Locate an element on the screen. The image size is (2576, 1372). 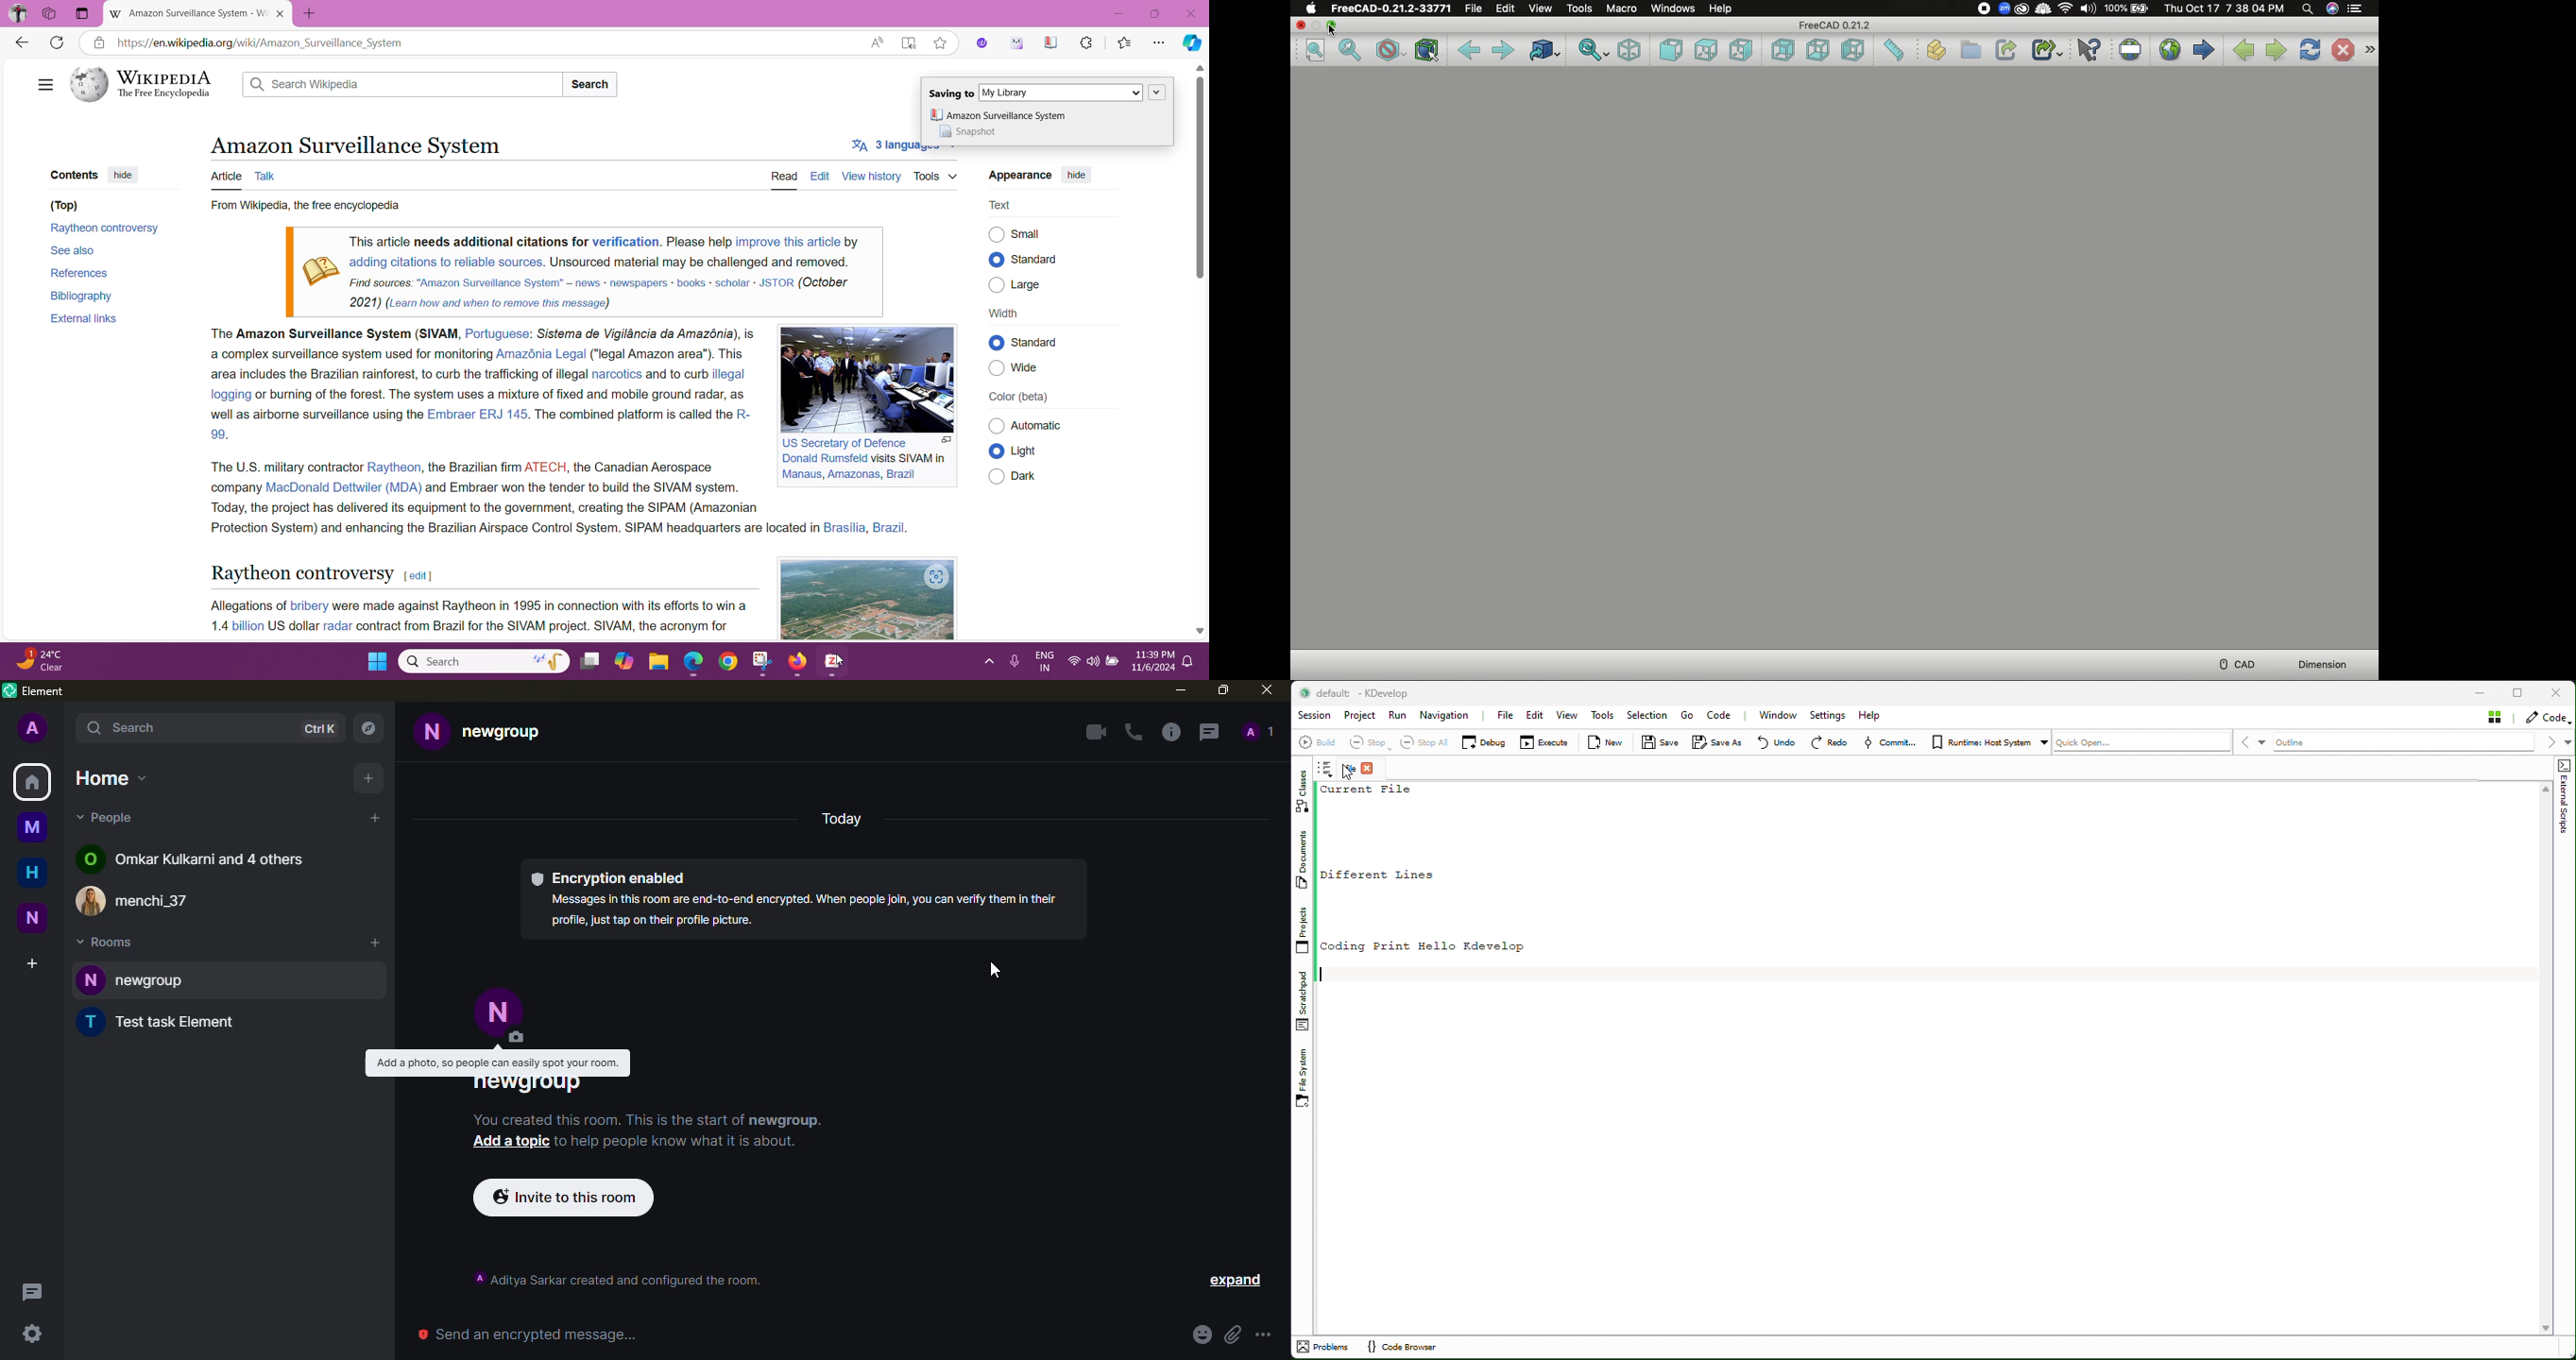
Sistema de Vigilancia da Amazénia), is is located at coordinates (646, 333).